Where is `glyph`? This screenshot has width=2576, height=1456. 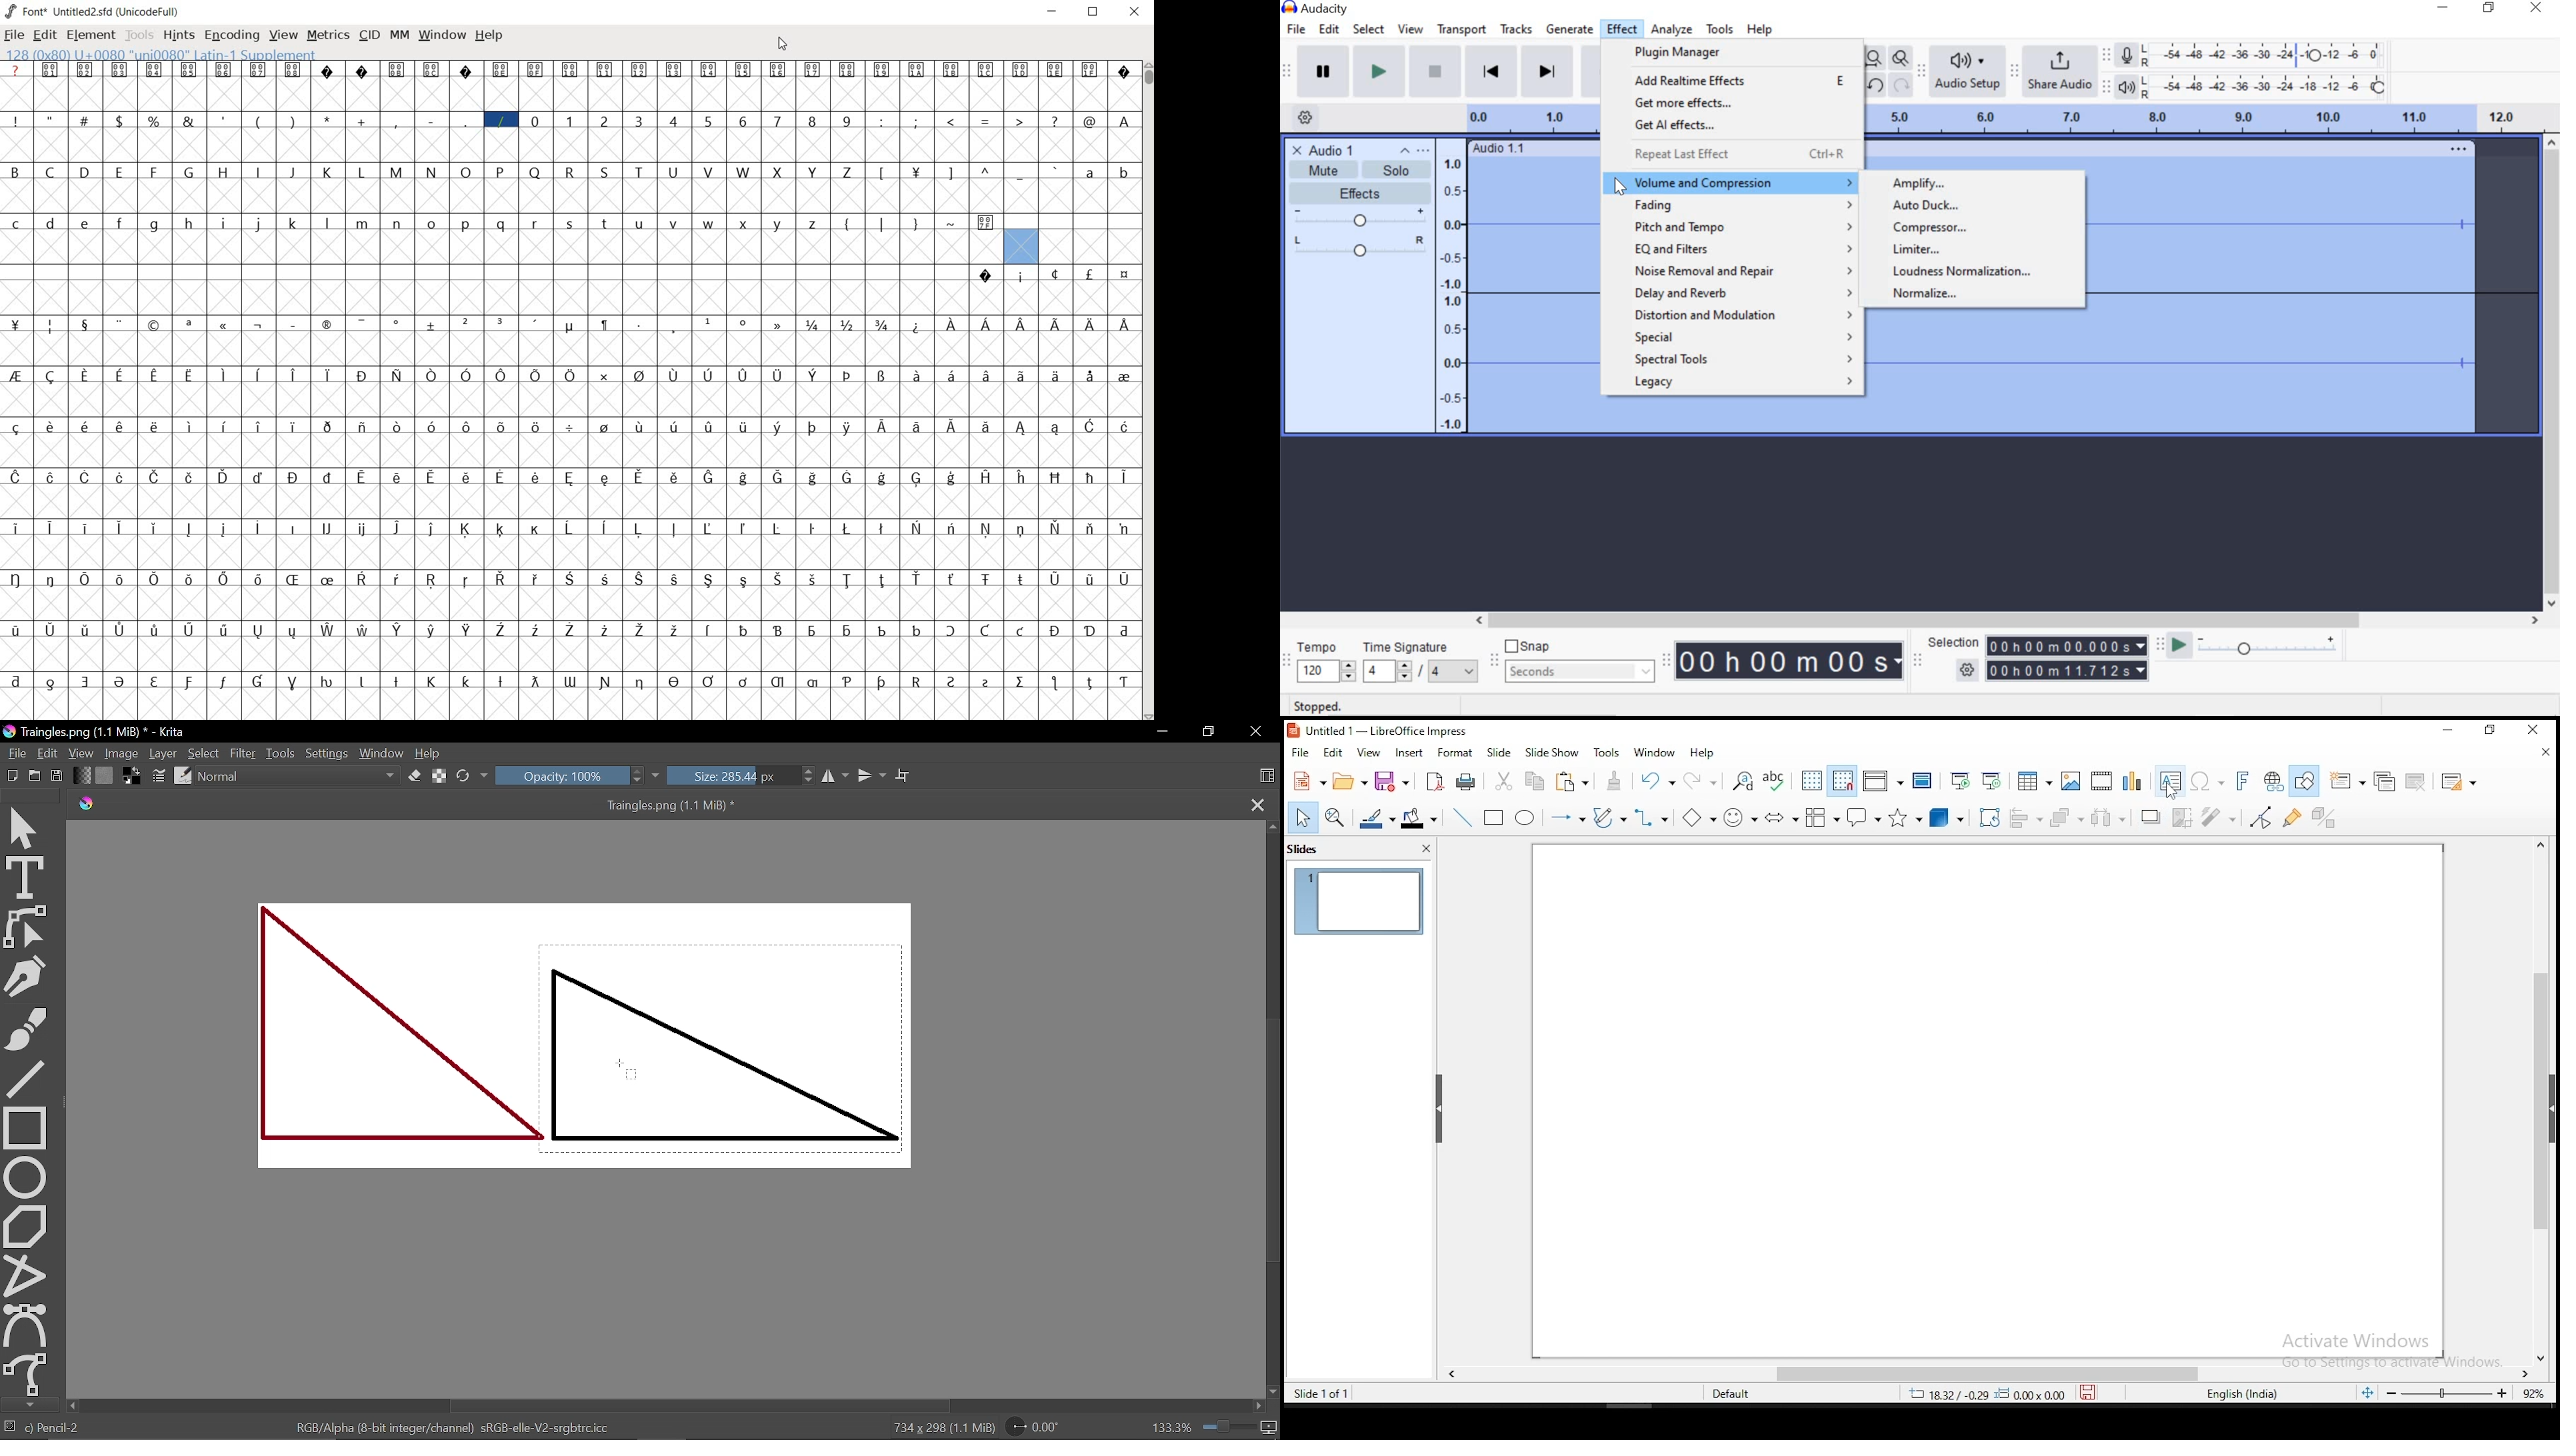
glyph is located at coordinates (917, 579).